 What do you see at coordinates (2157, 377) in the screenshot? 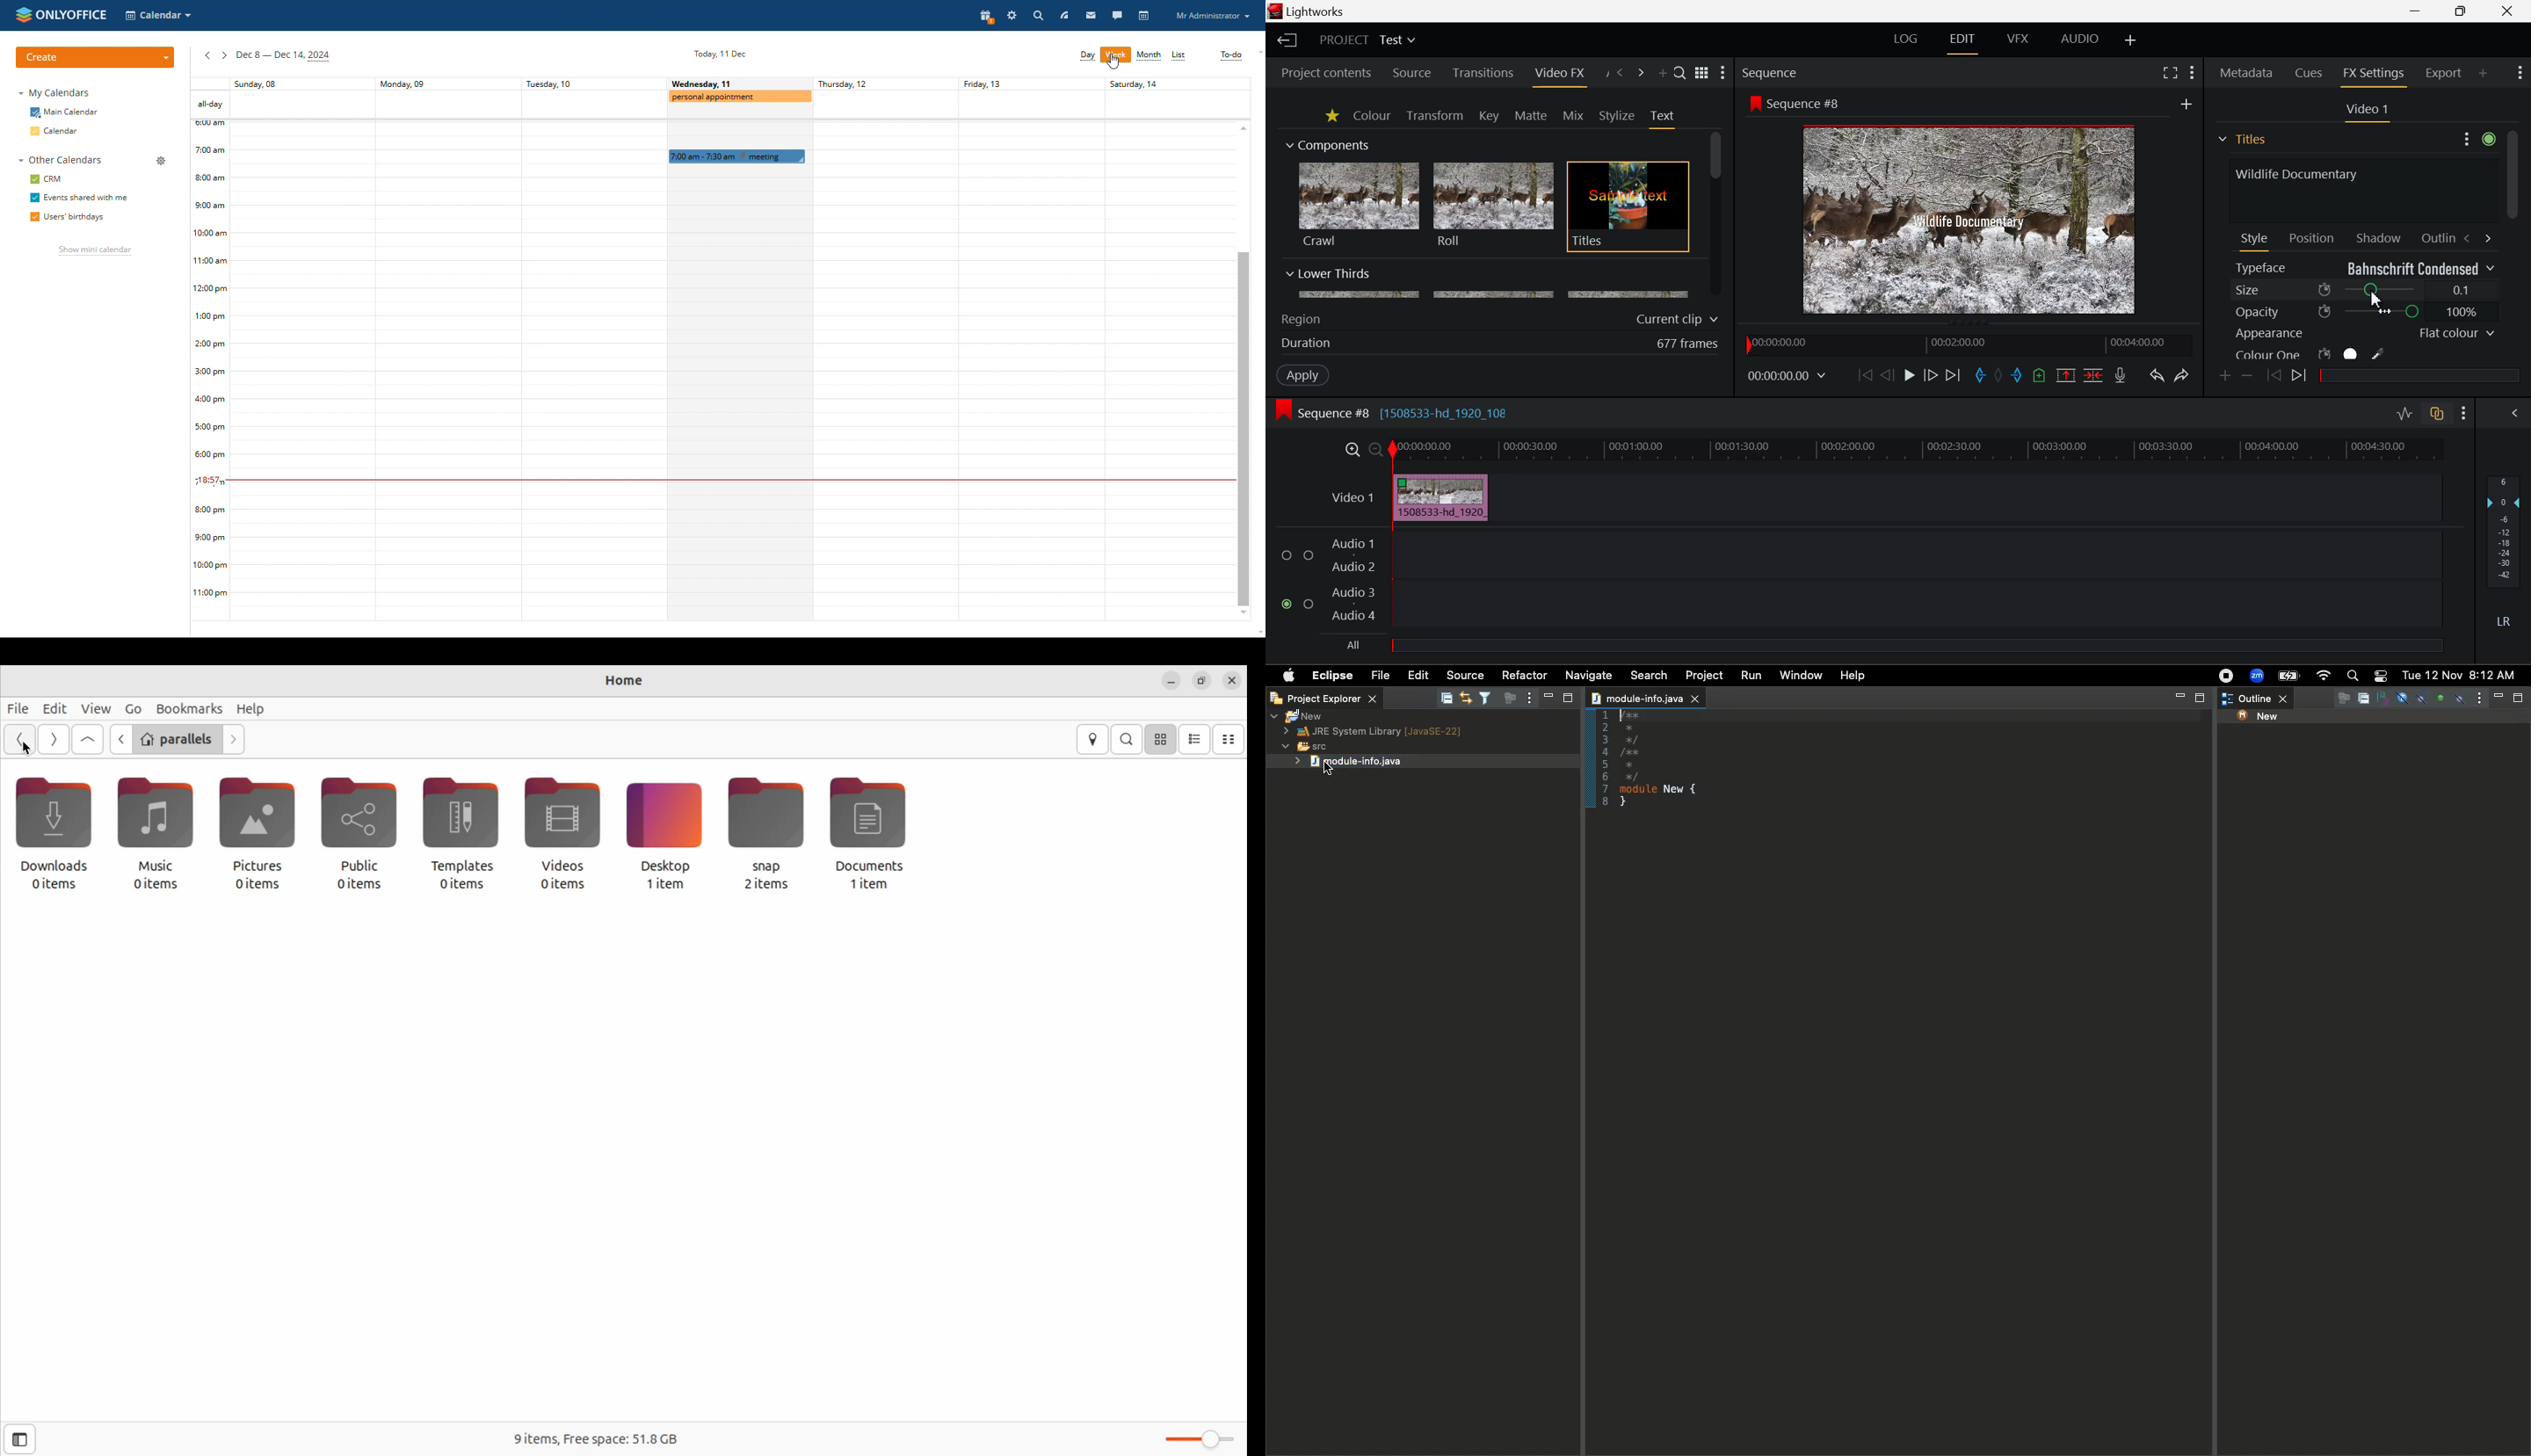
I see `Undo` at bounding box center [2157, 377].